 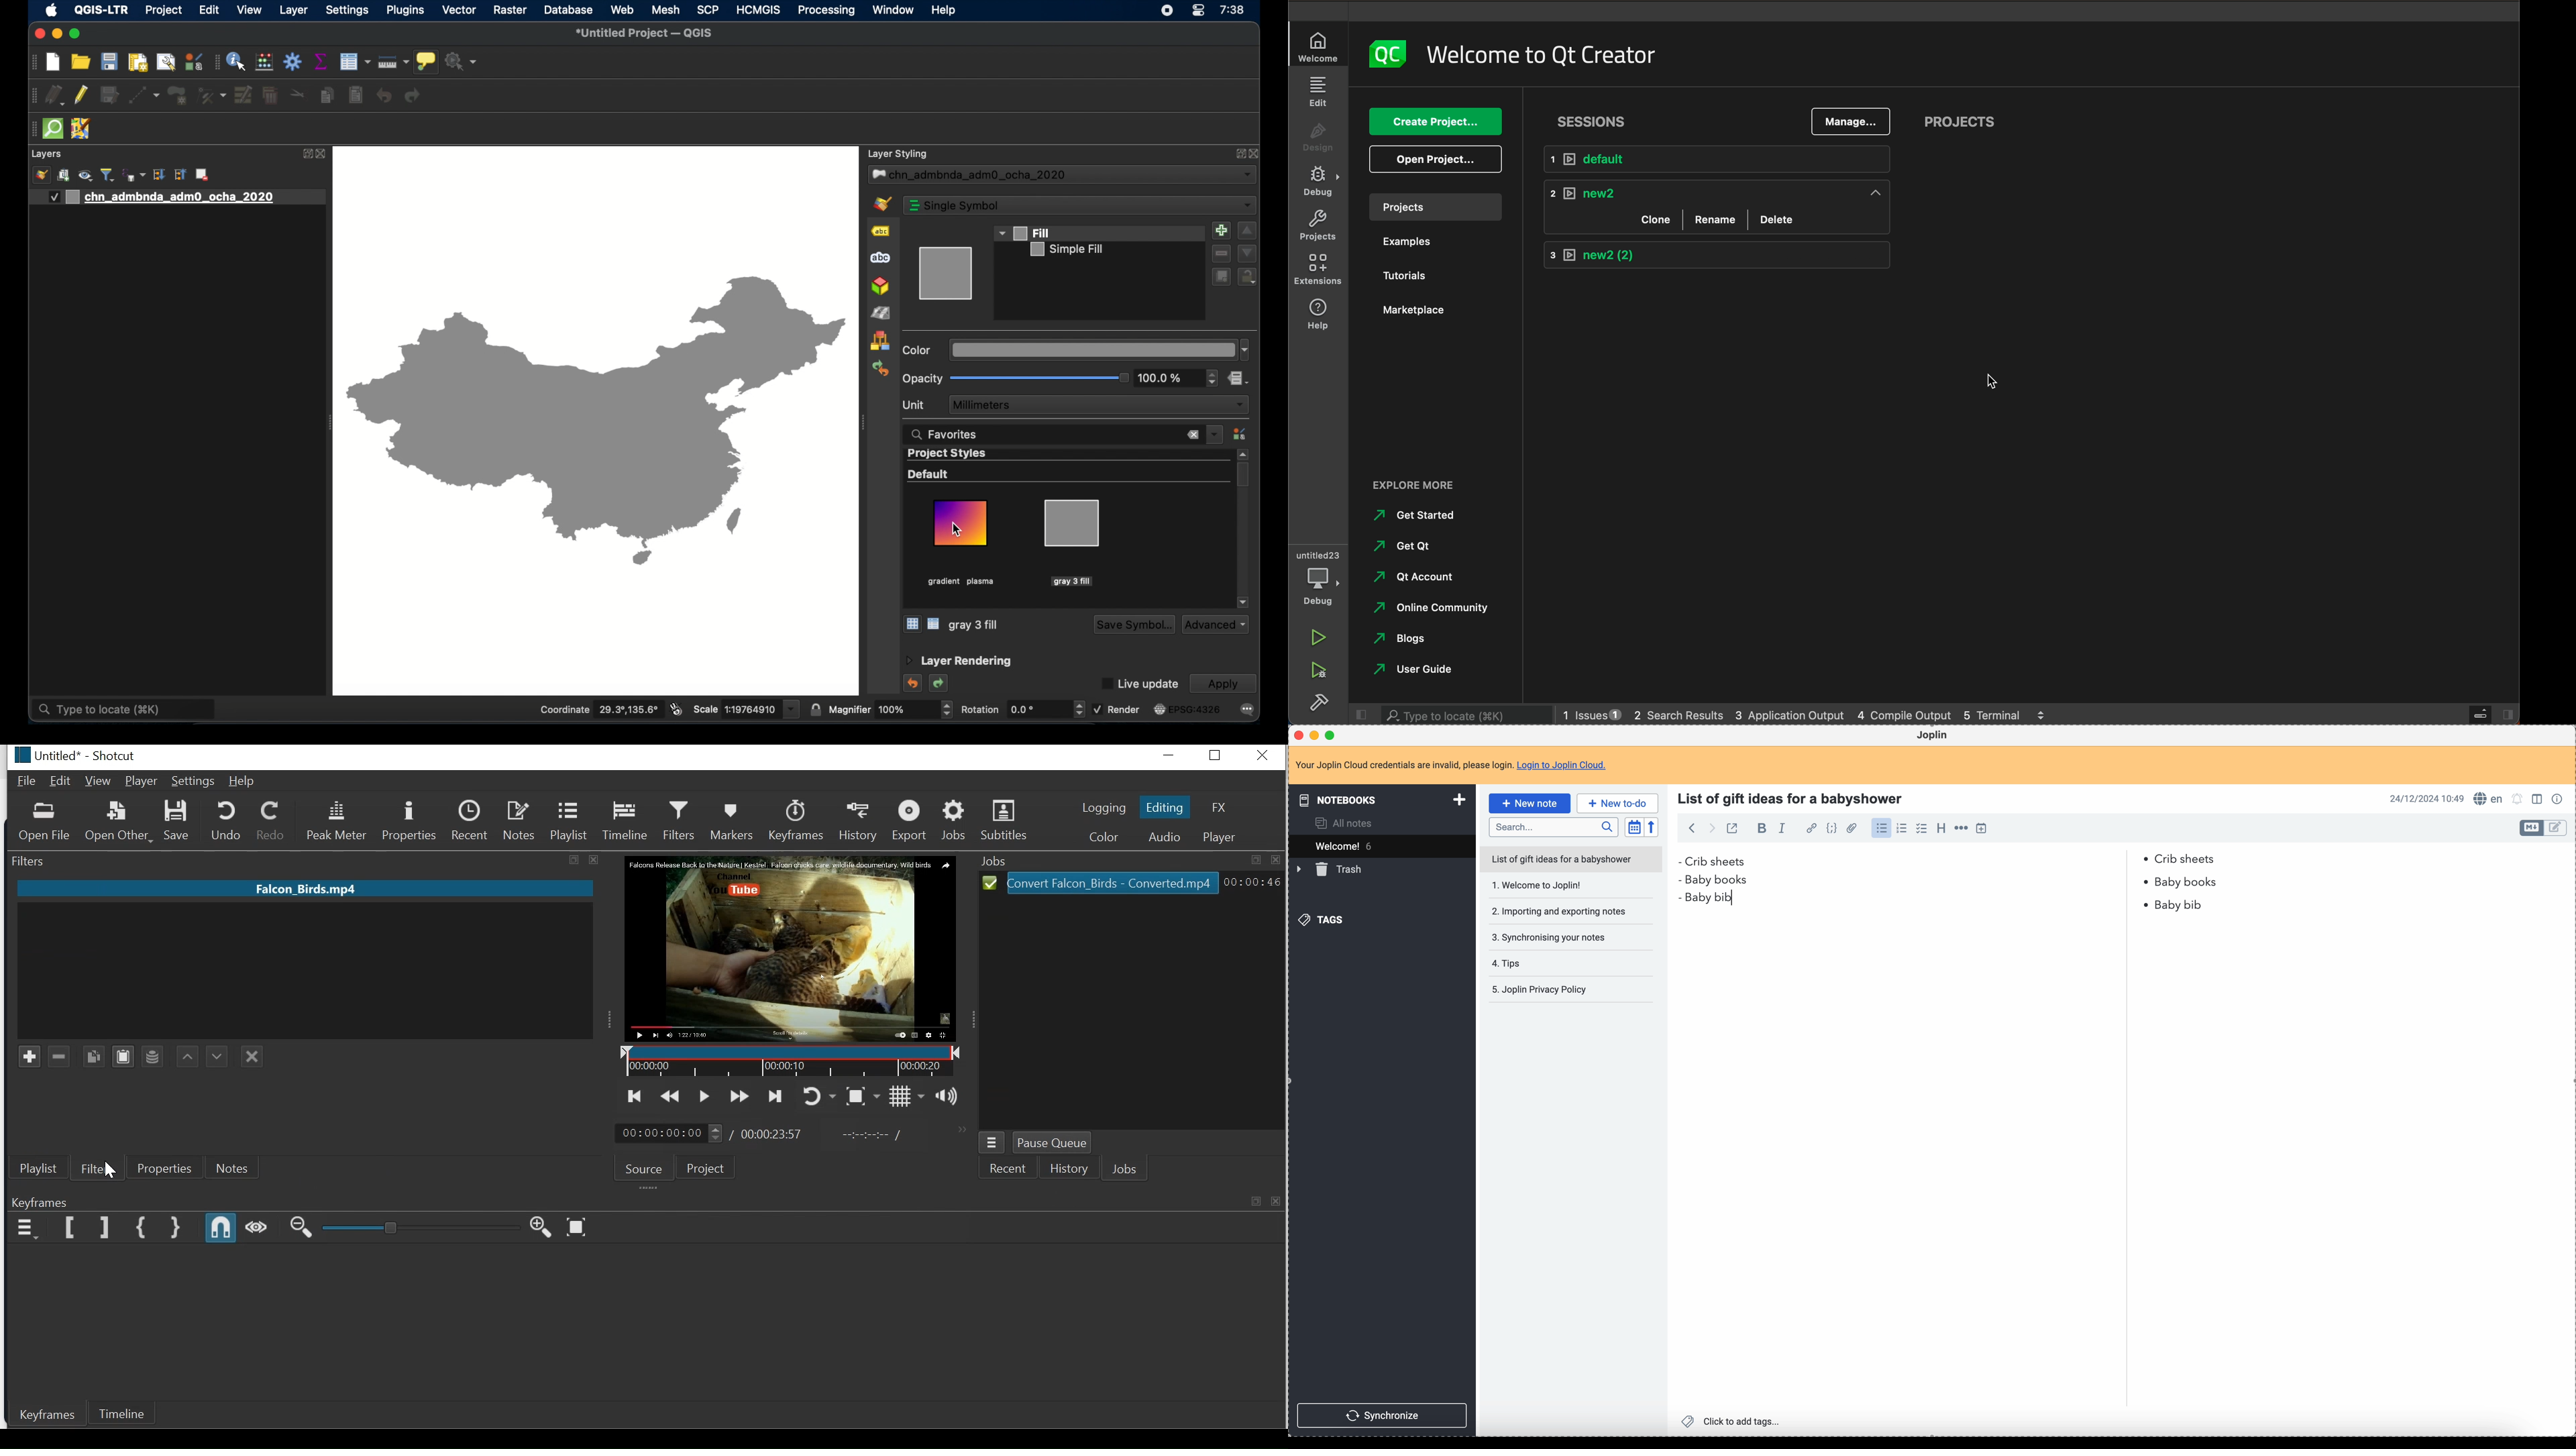 I want to click on toggle mouse extents and display position, so click(x=677, y=708).